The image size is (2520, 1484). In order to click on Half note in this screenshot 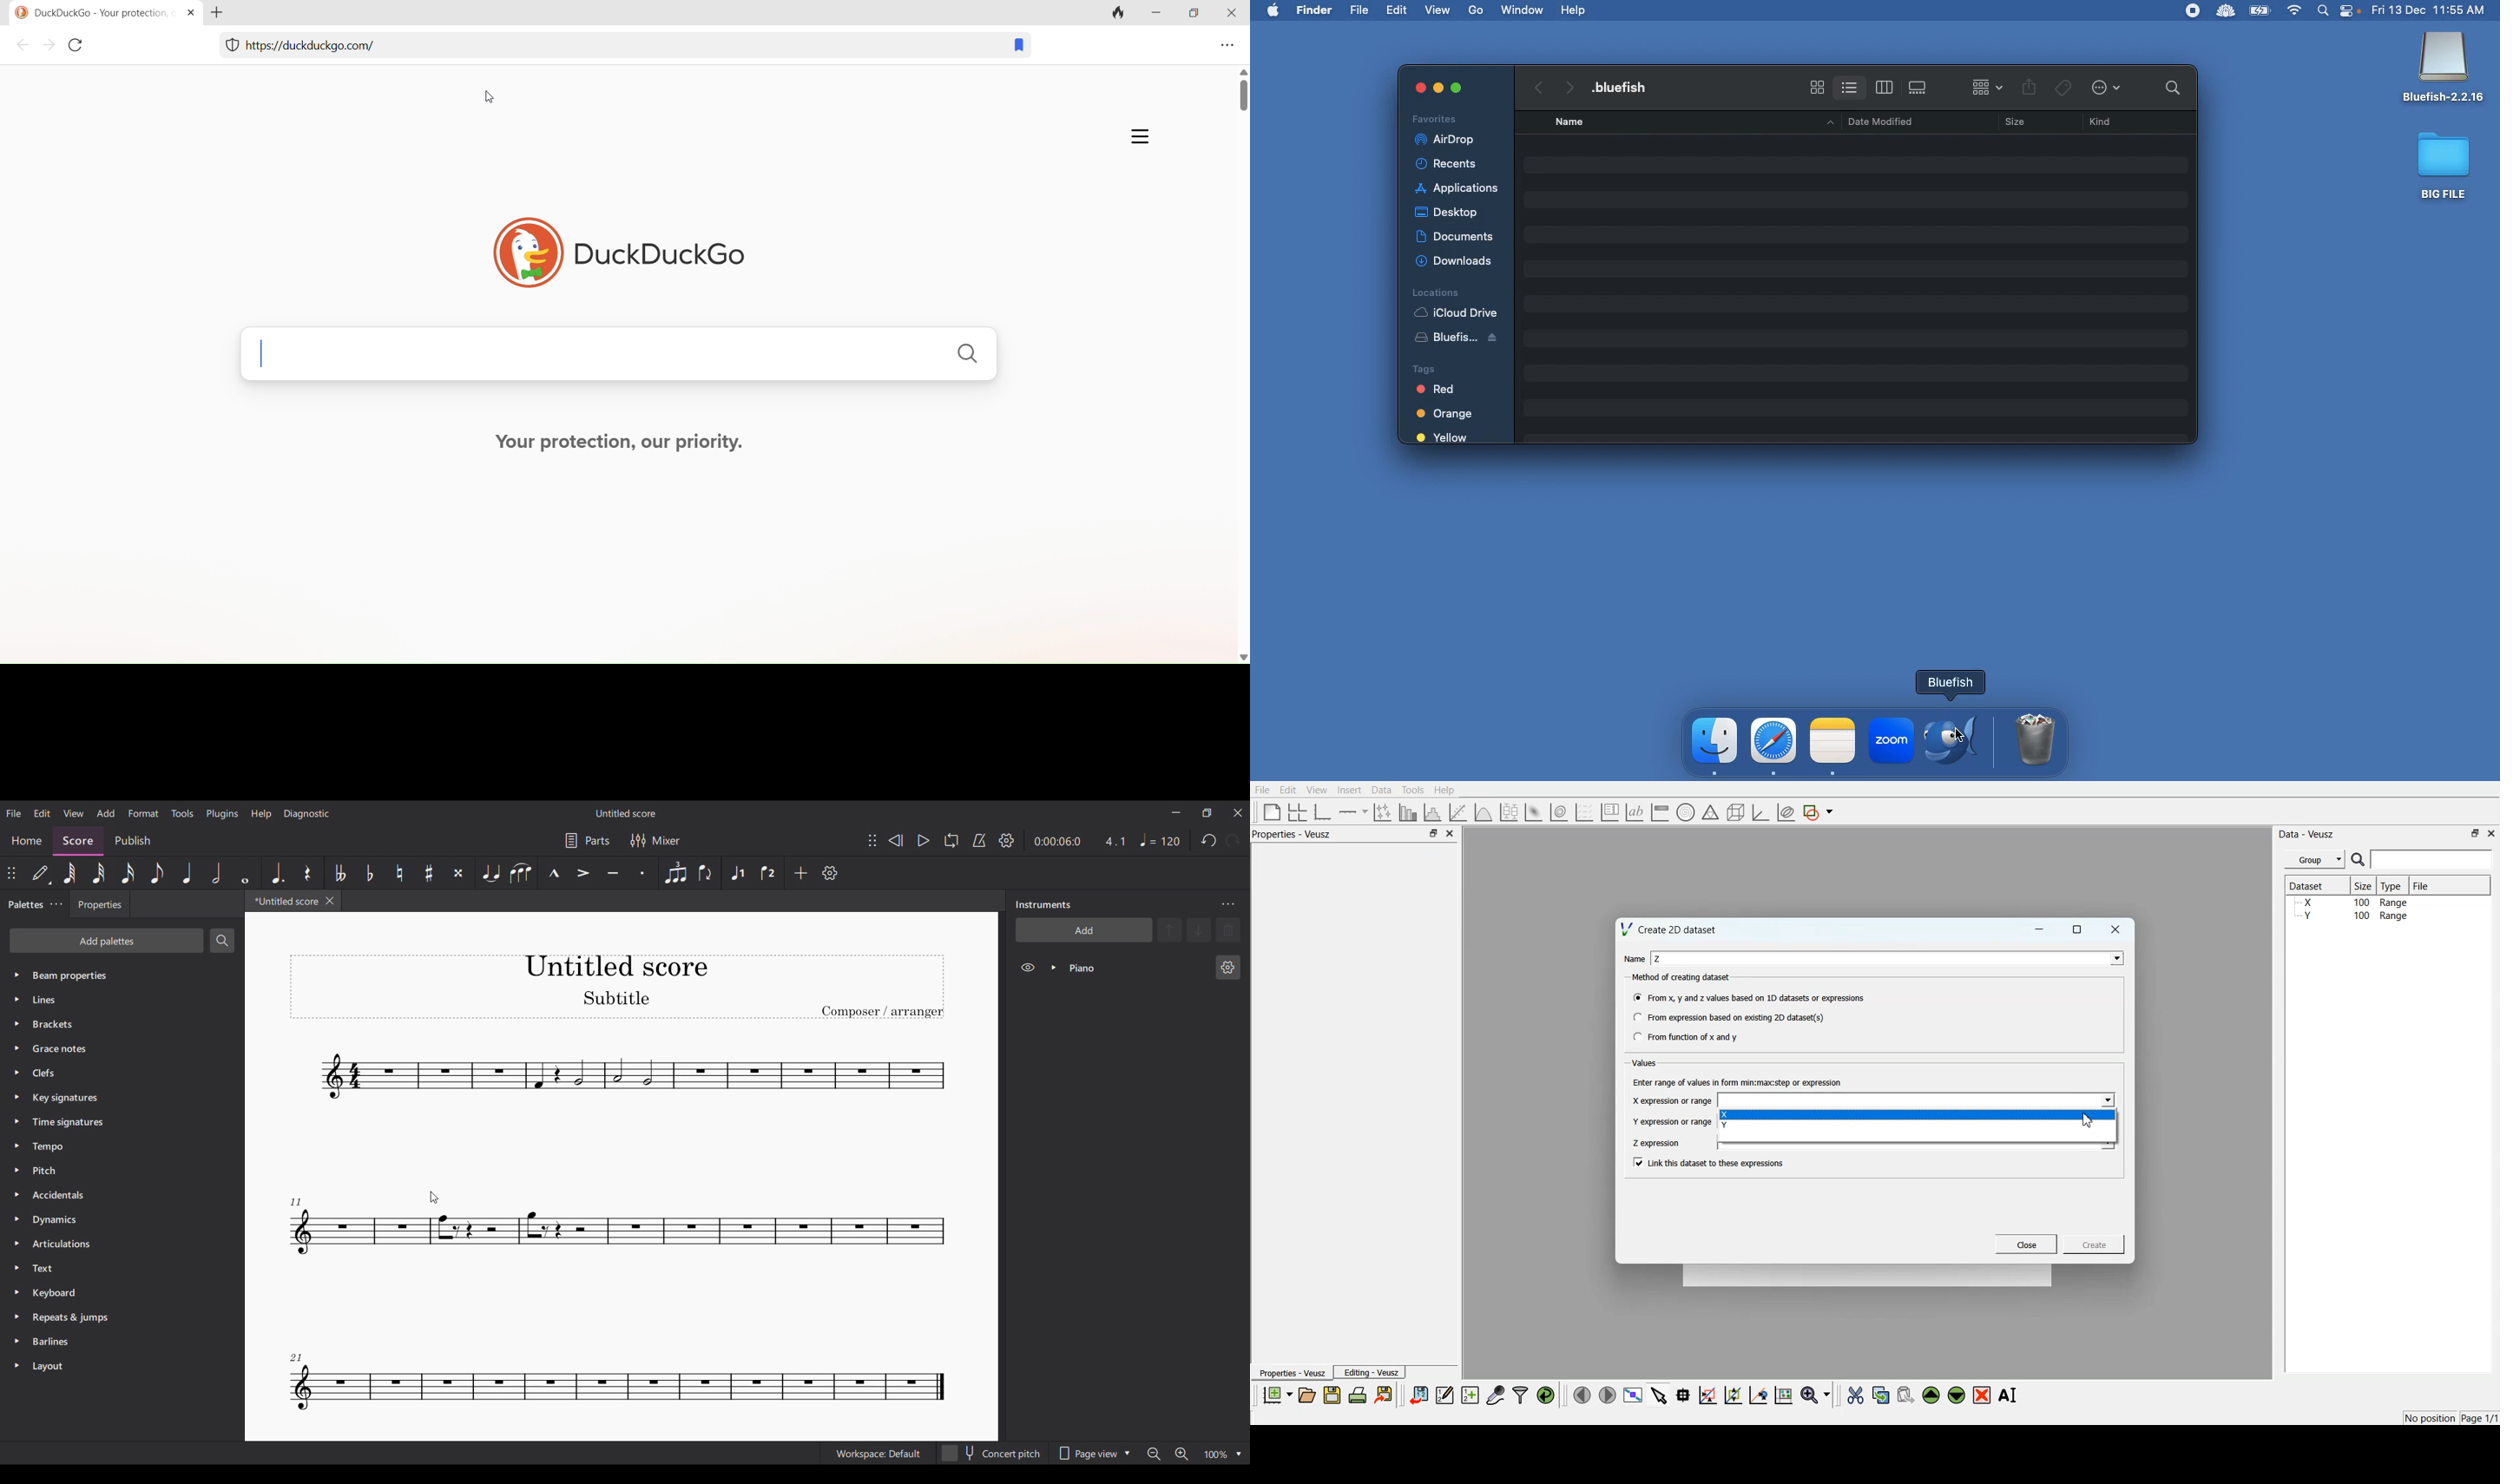, I will do `click(216, 873)`.